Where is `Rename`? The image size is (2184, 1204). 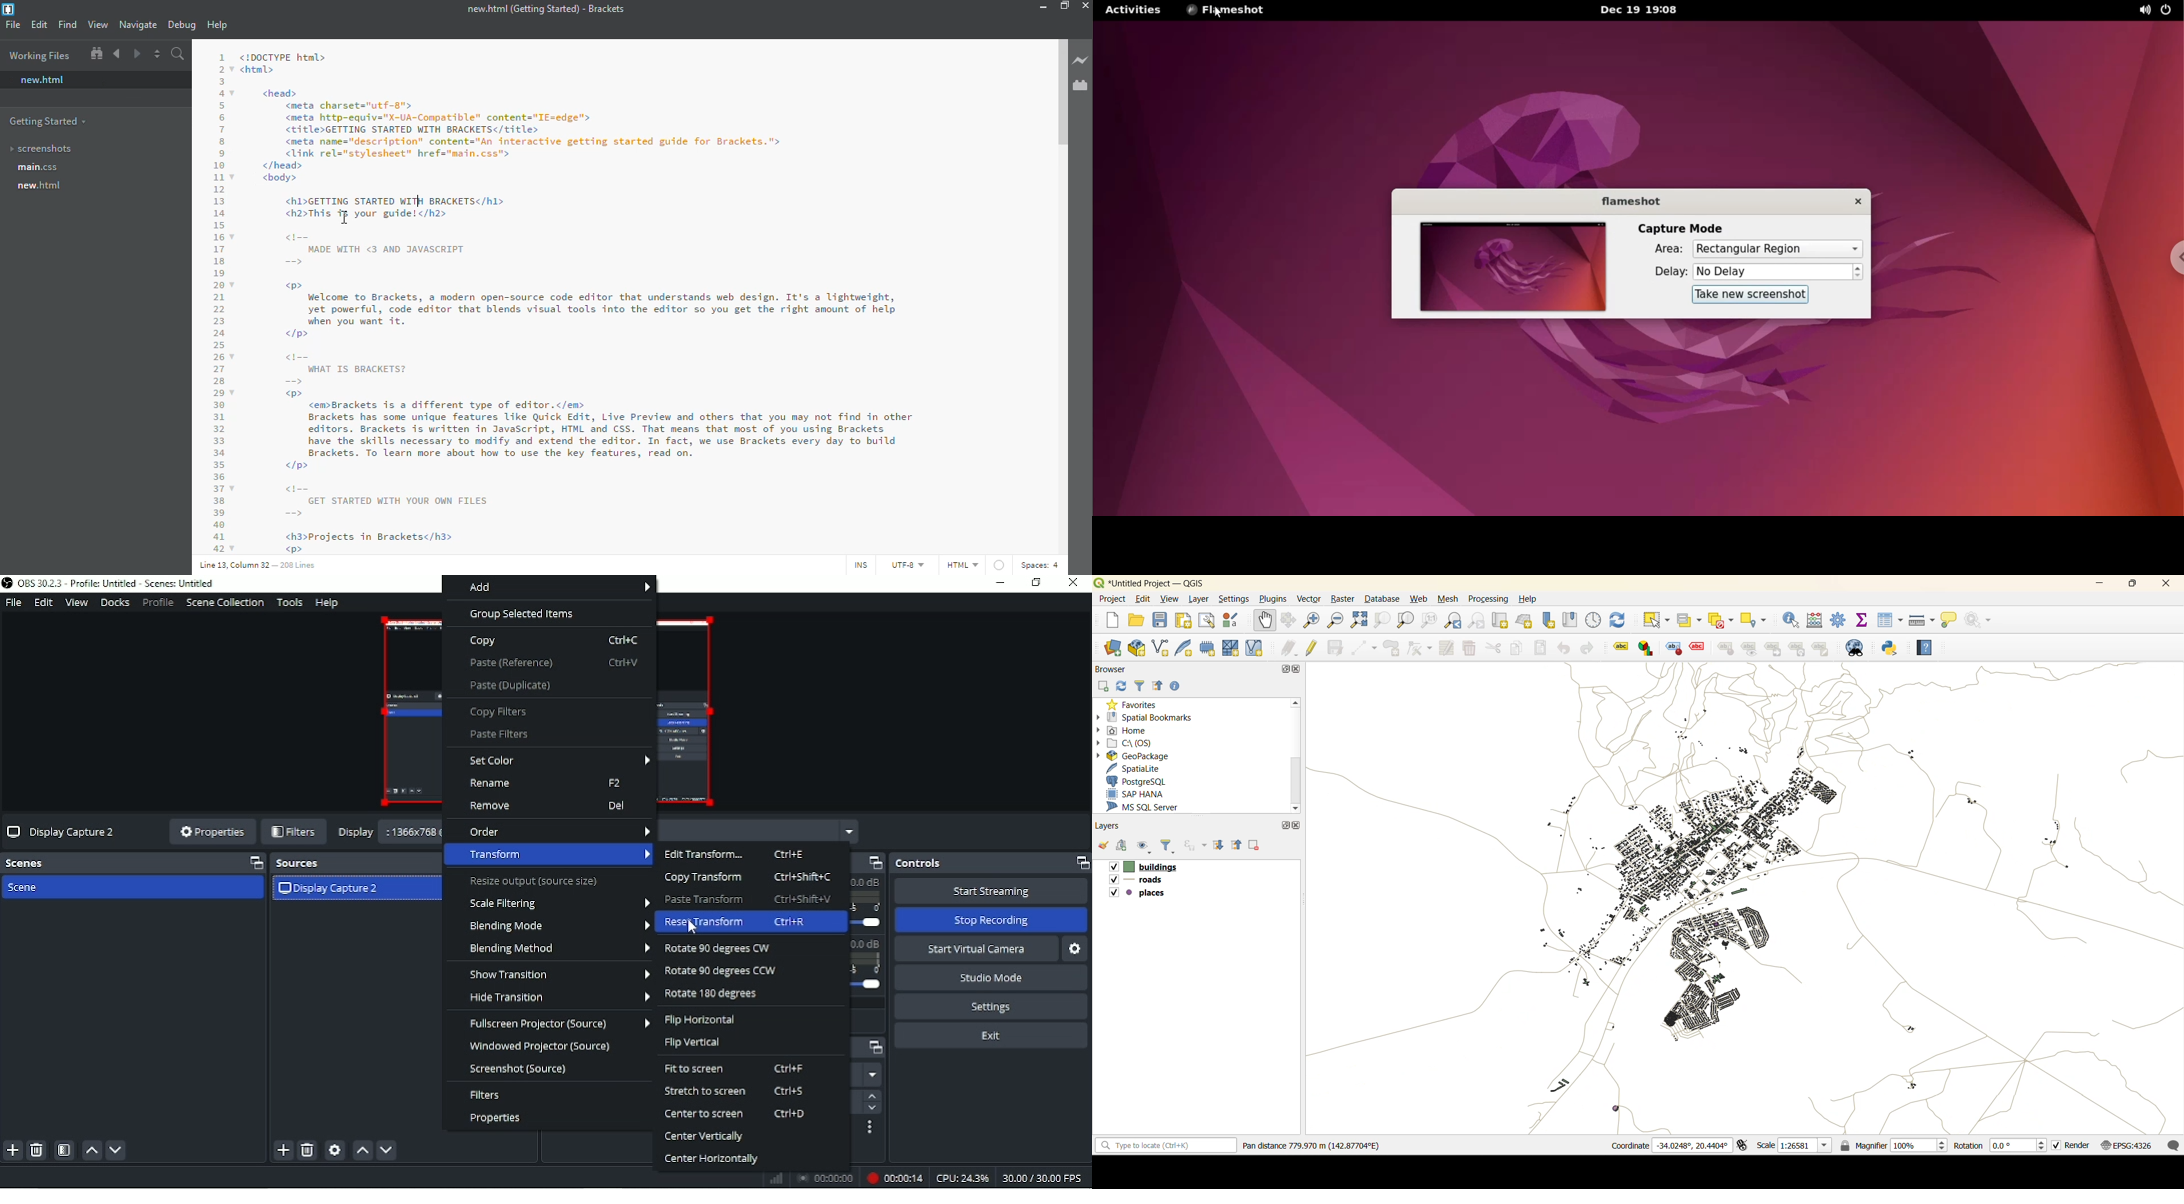
Rename is located at coordinates (548, 784).